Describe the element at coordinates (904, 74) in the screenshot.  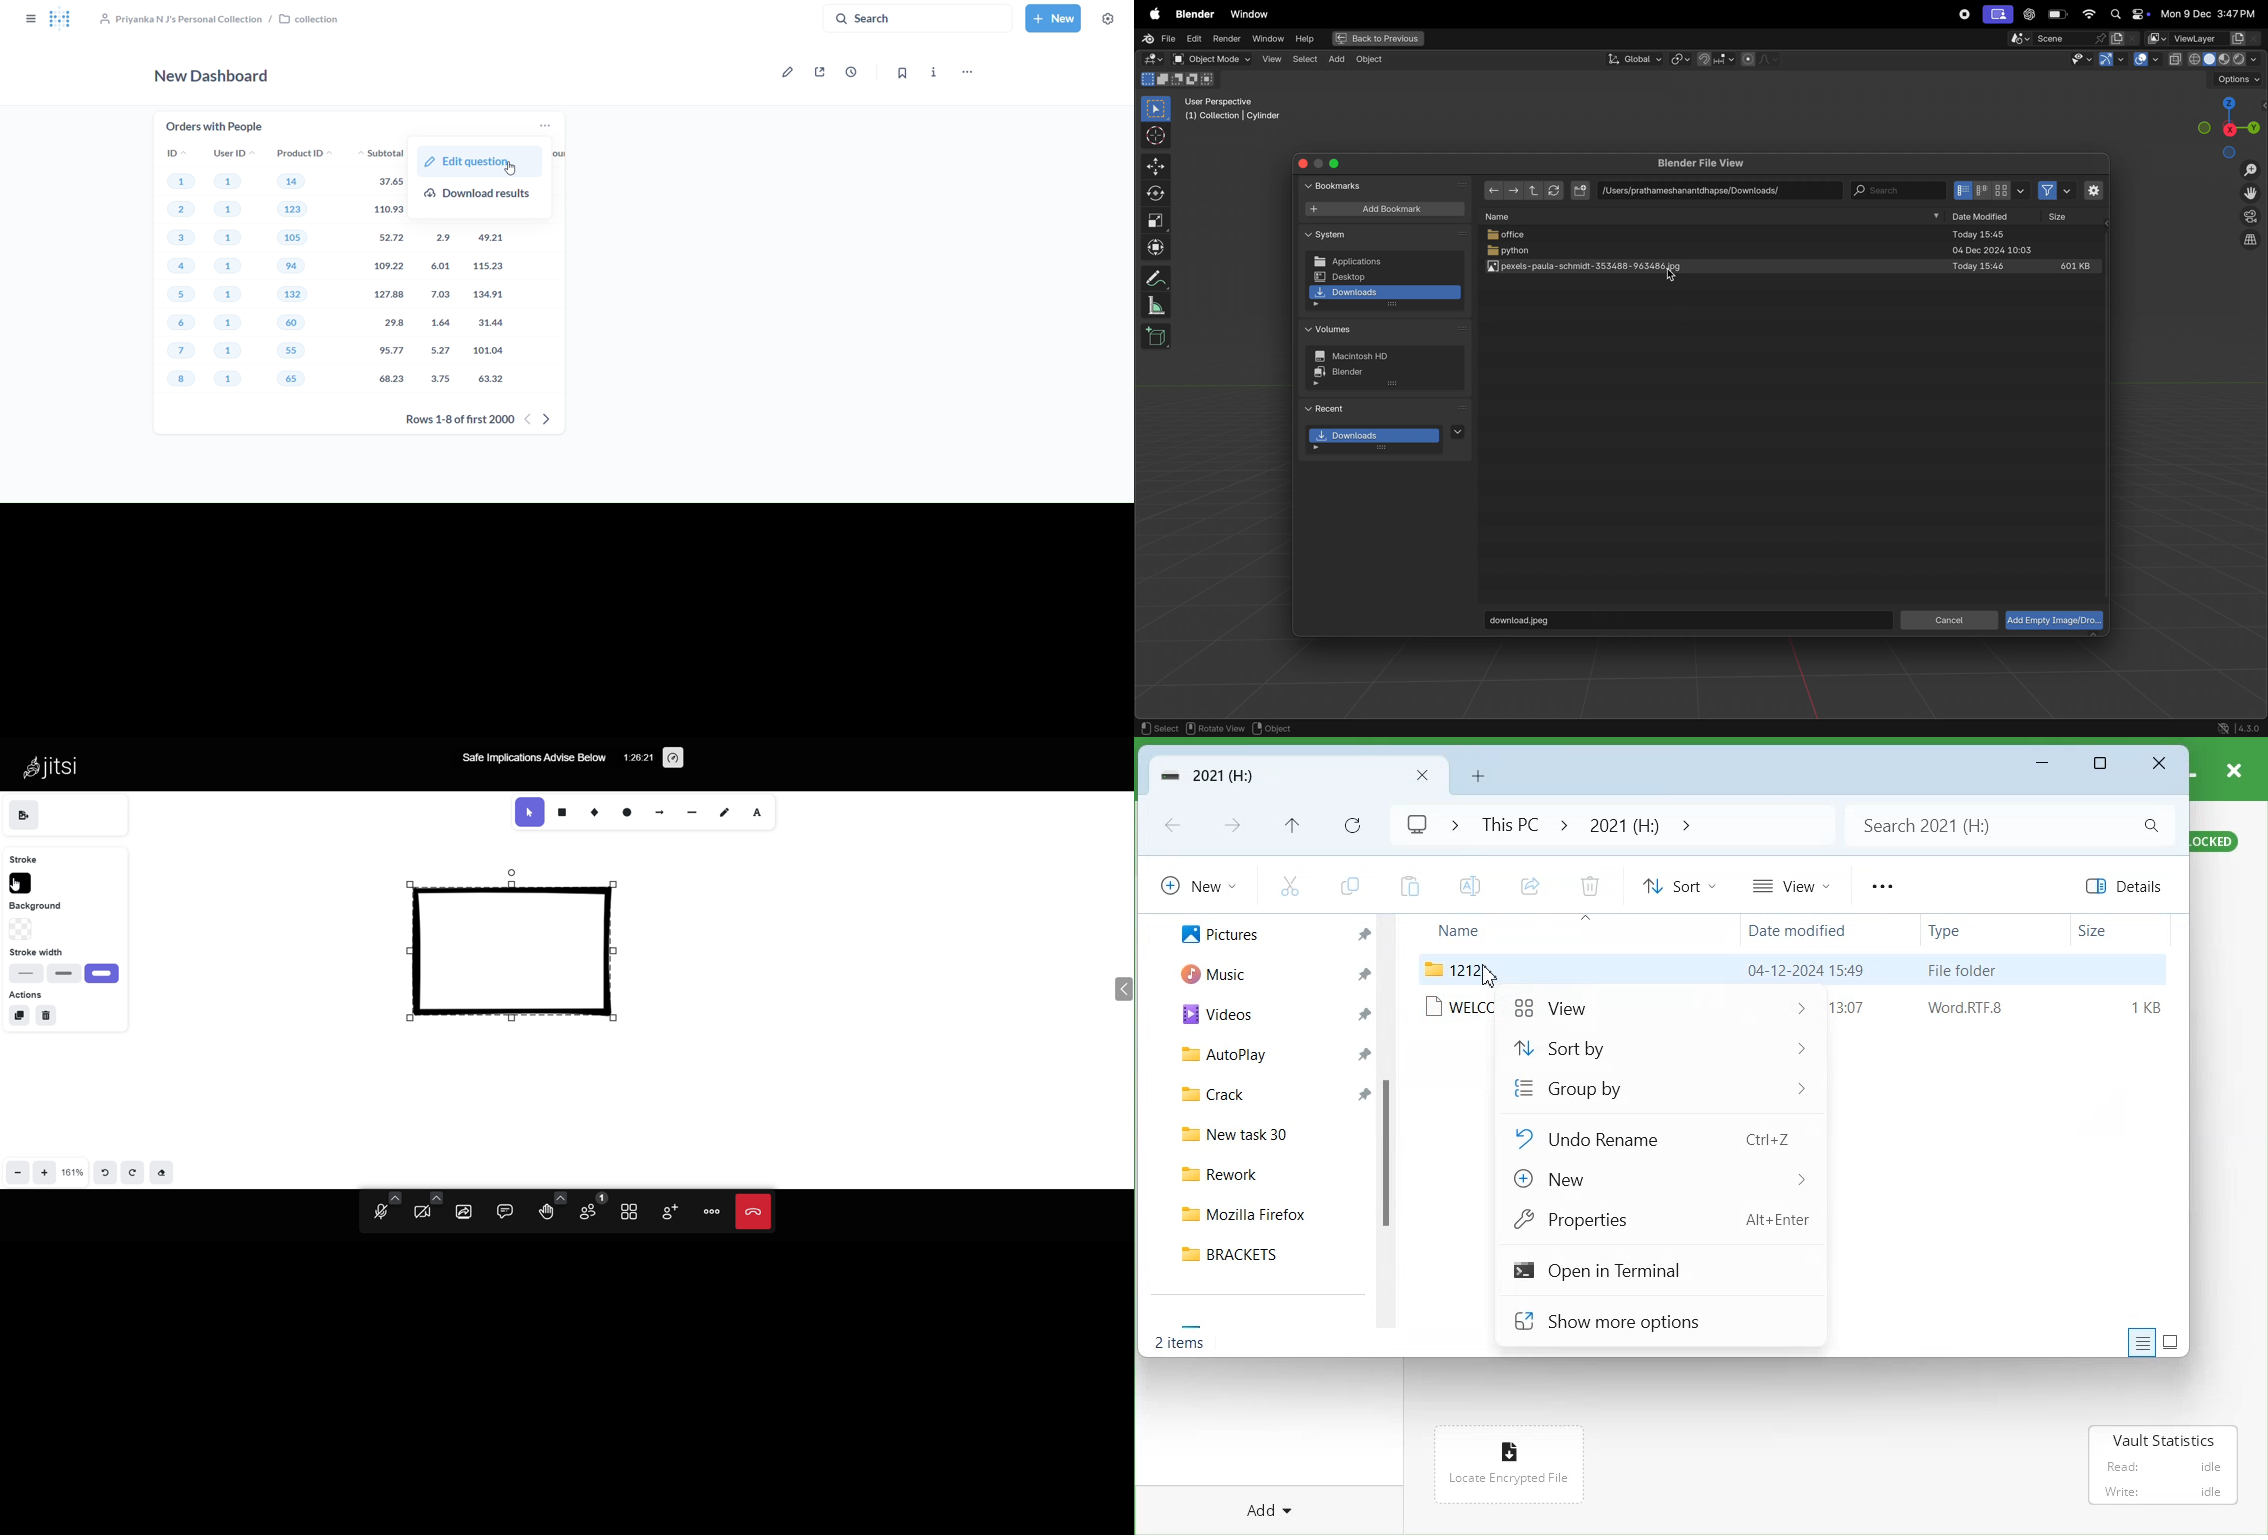
I see `bookmark` at that location.